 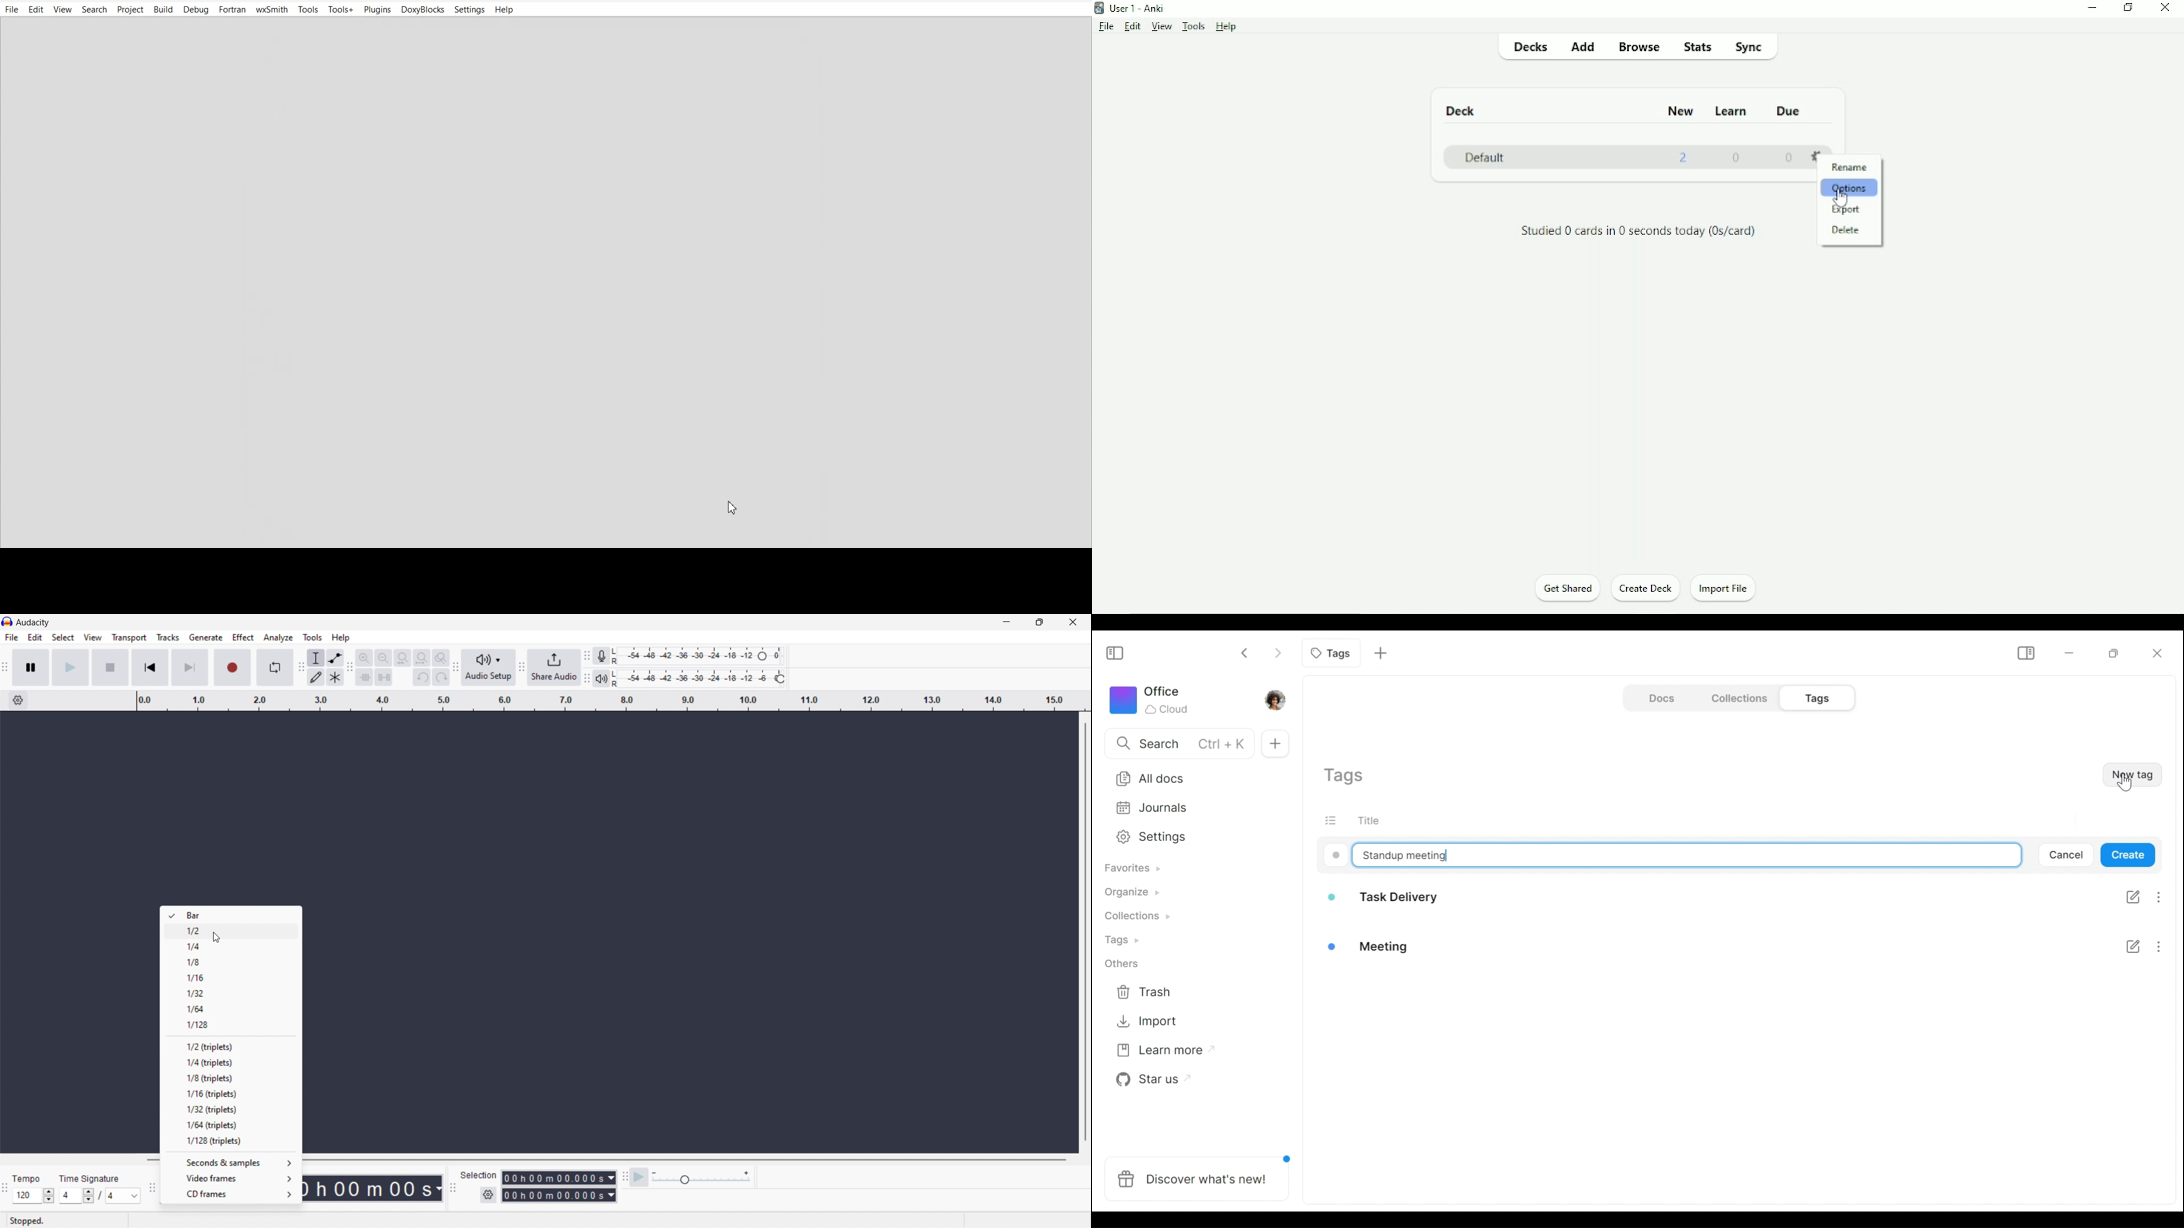 What do you see at coordinates (351, 668) in the screenshot?
I see `audacity edit toolbar` at bounding box center [351, 668].